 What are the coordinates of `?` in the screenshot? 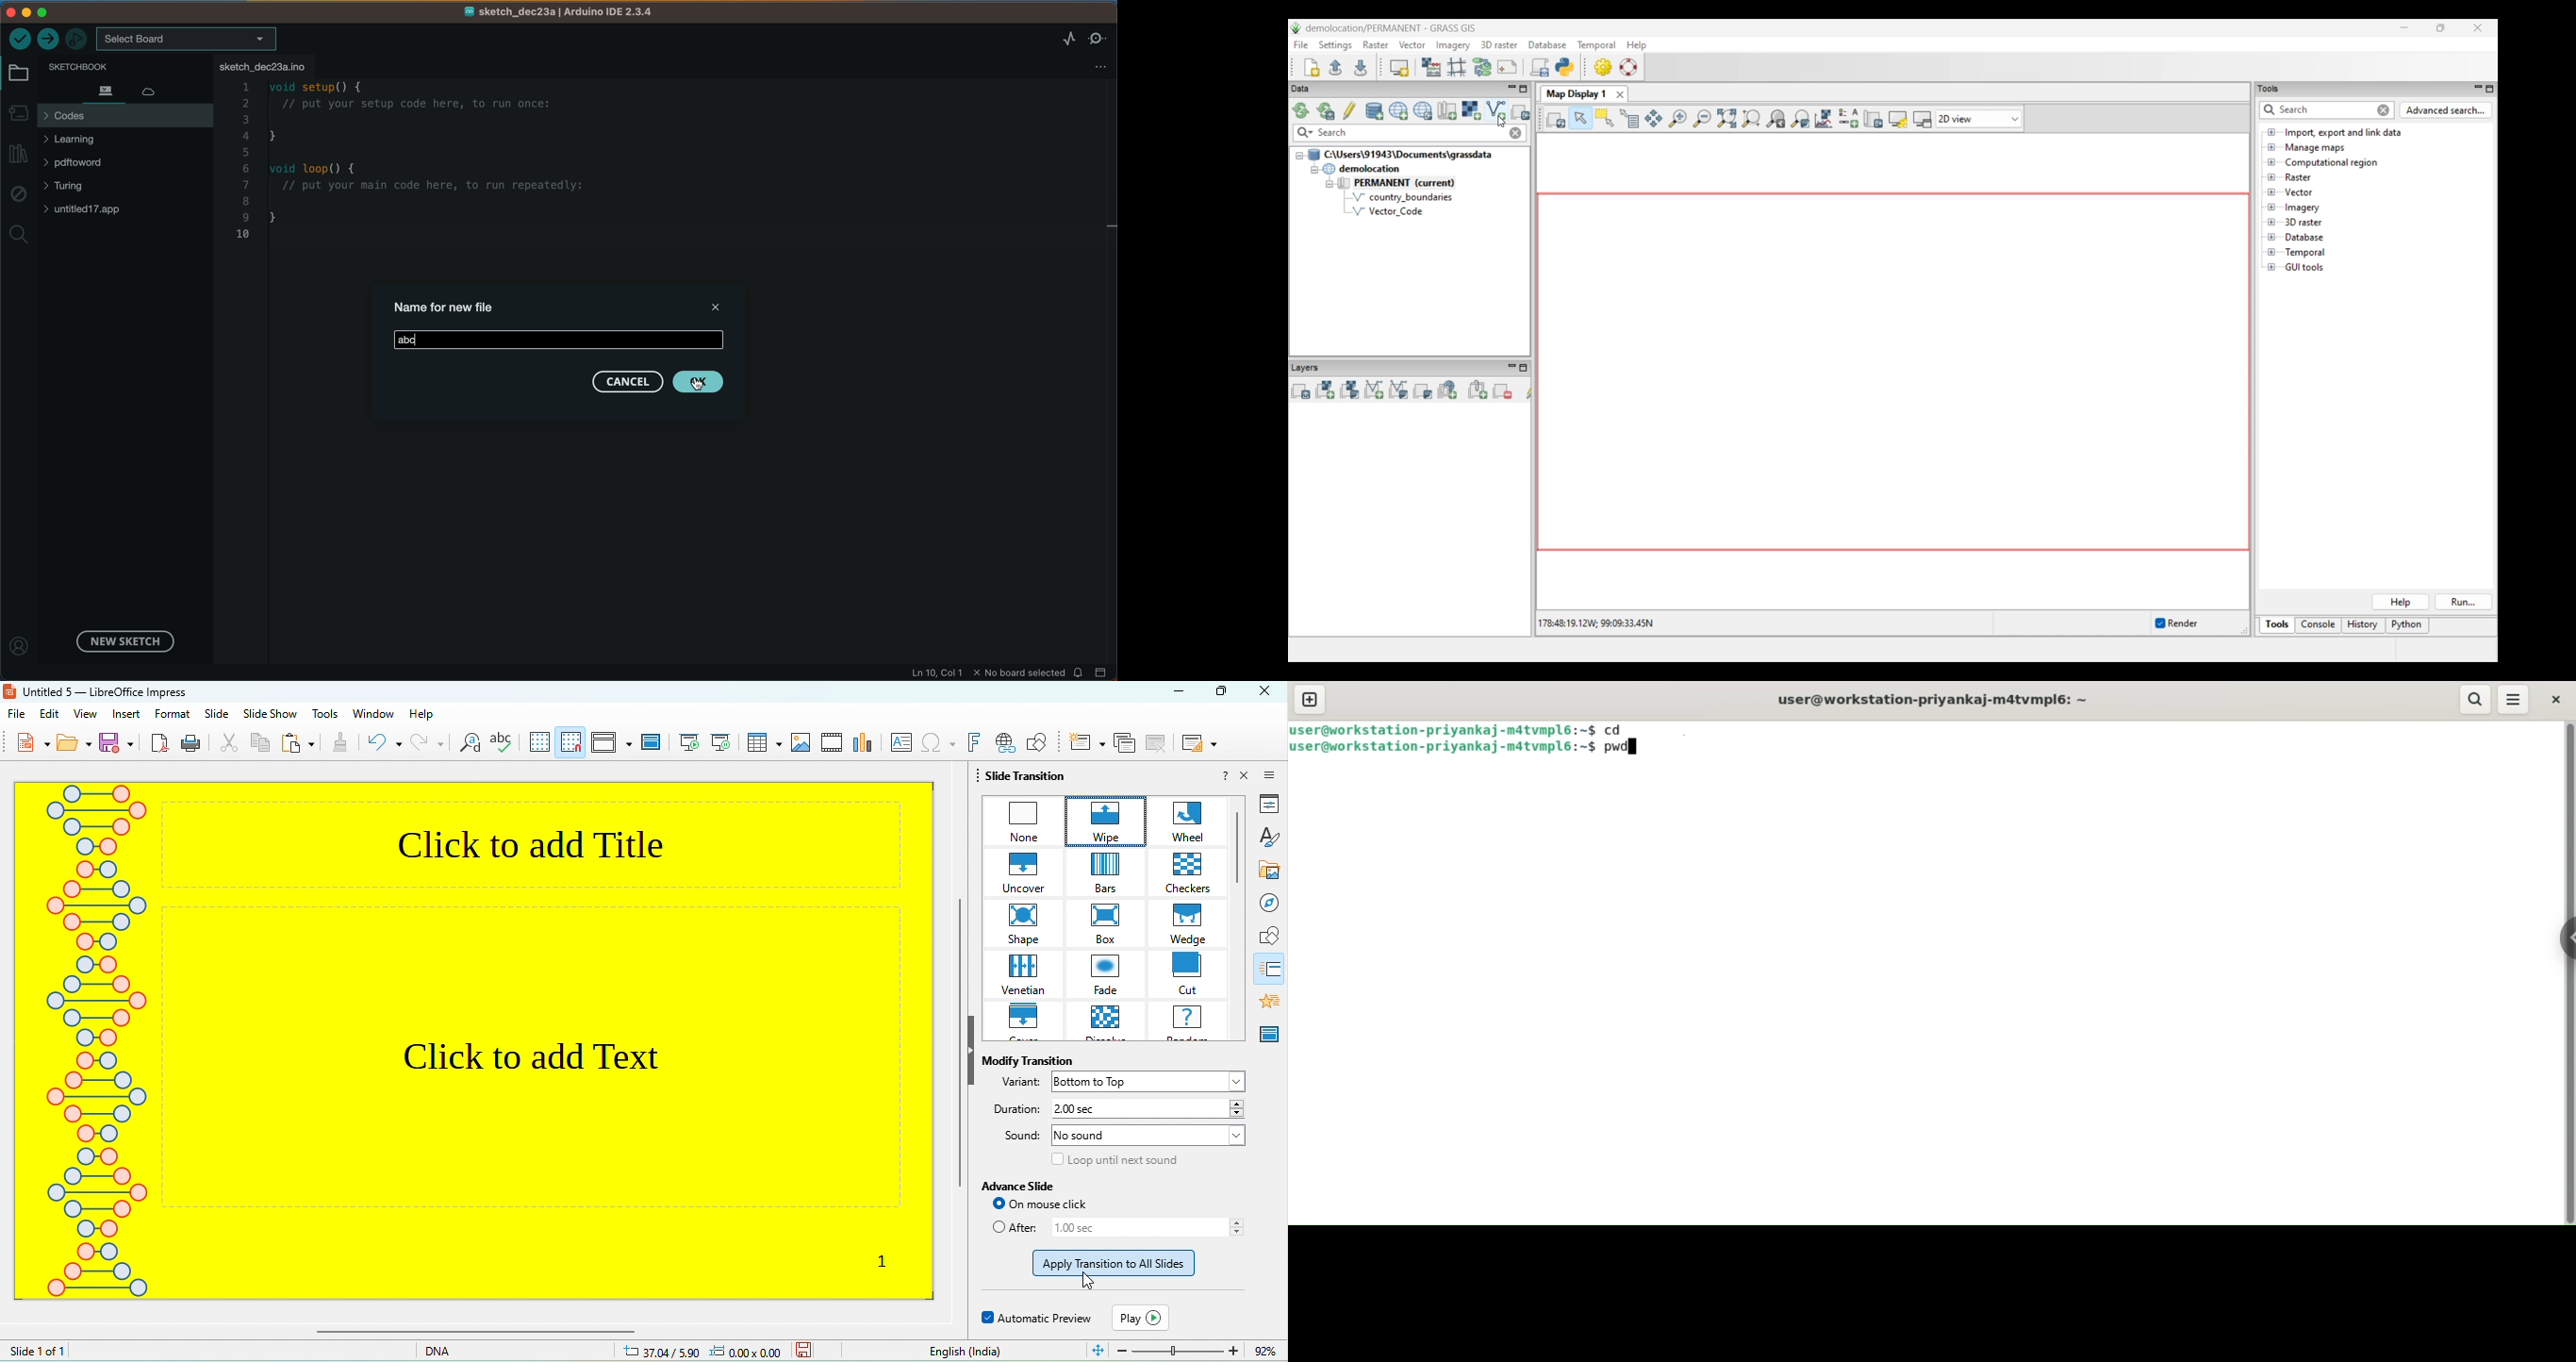 It's located at (1218, 777).